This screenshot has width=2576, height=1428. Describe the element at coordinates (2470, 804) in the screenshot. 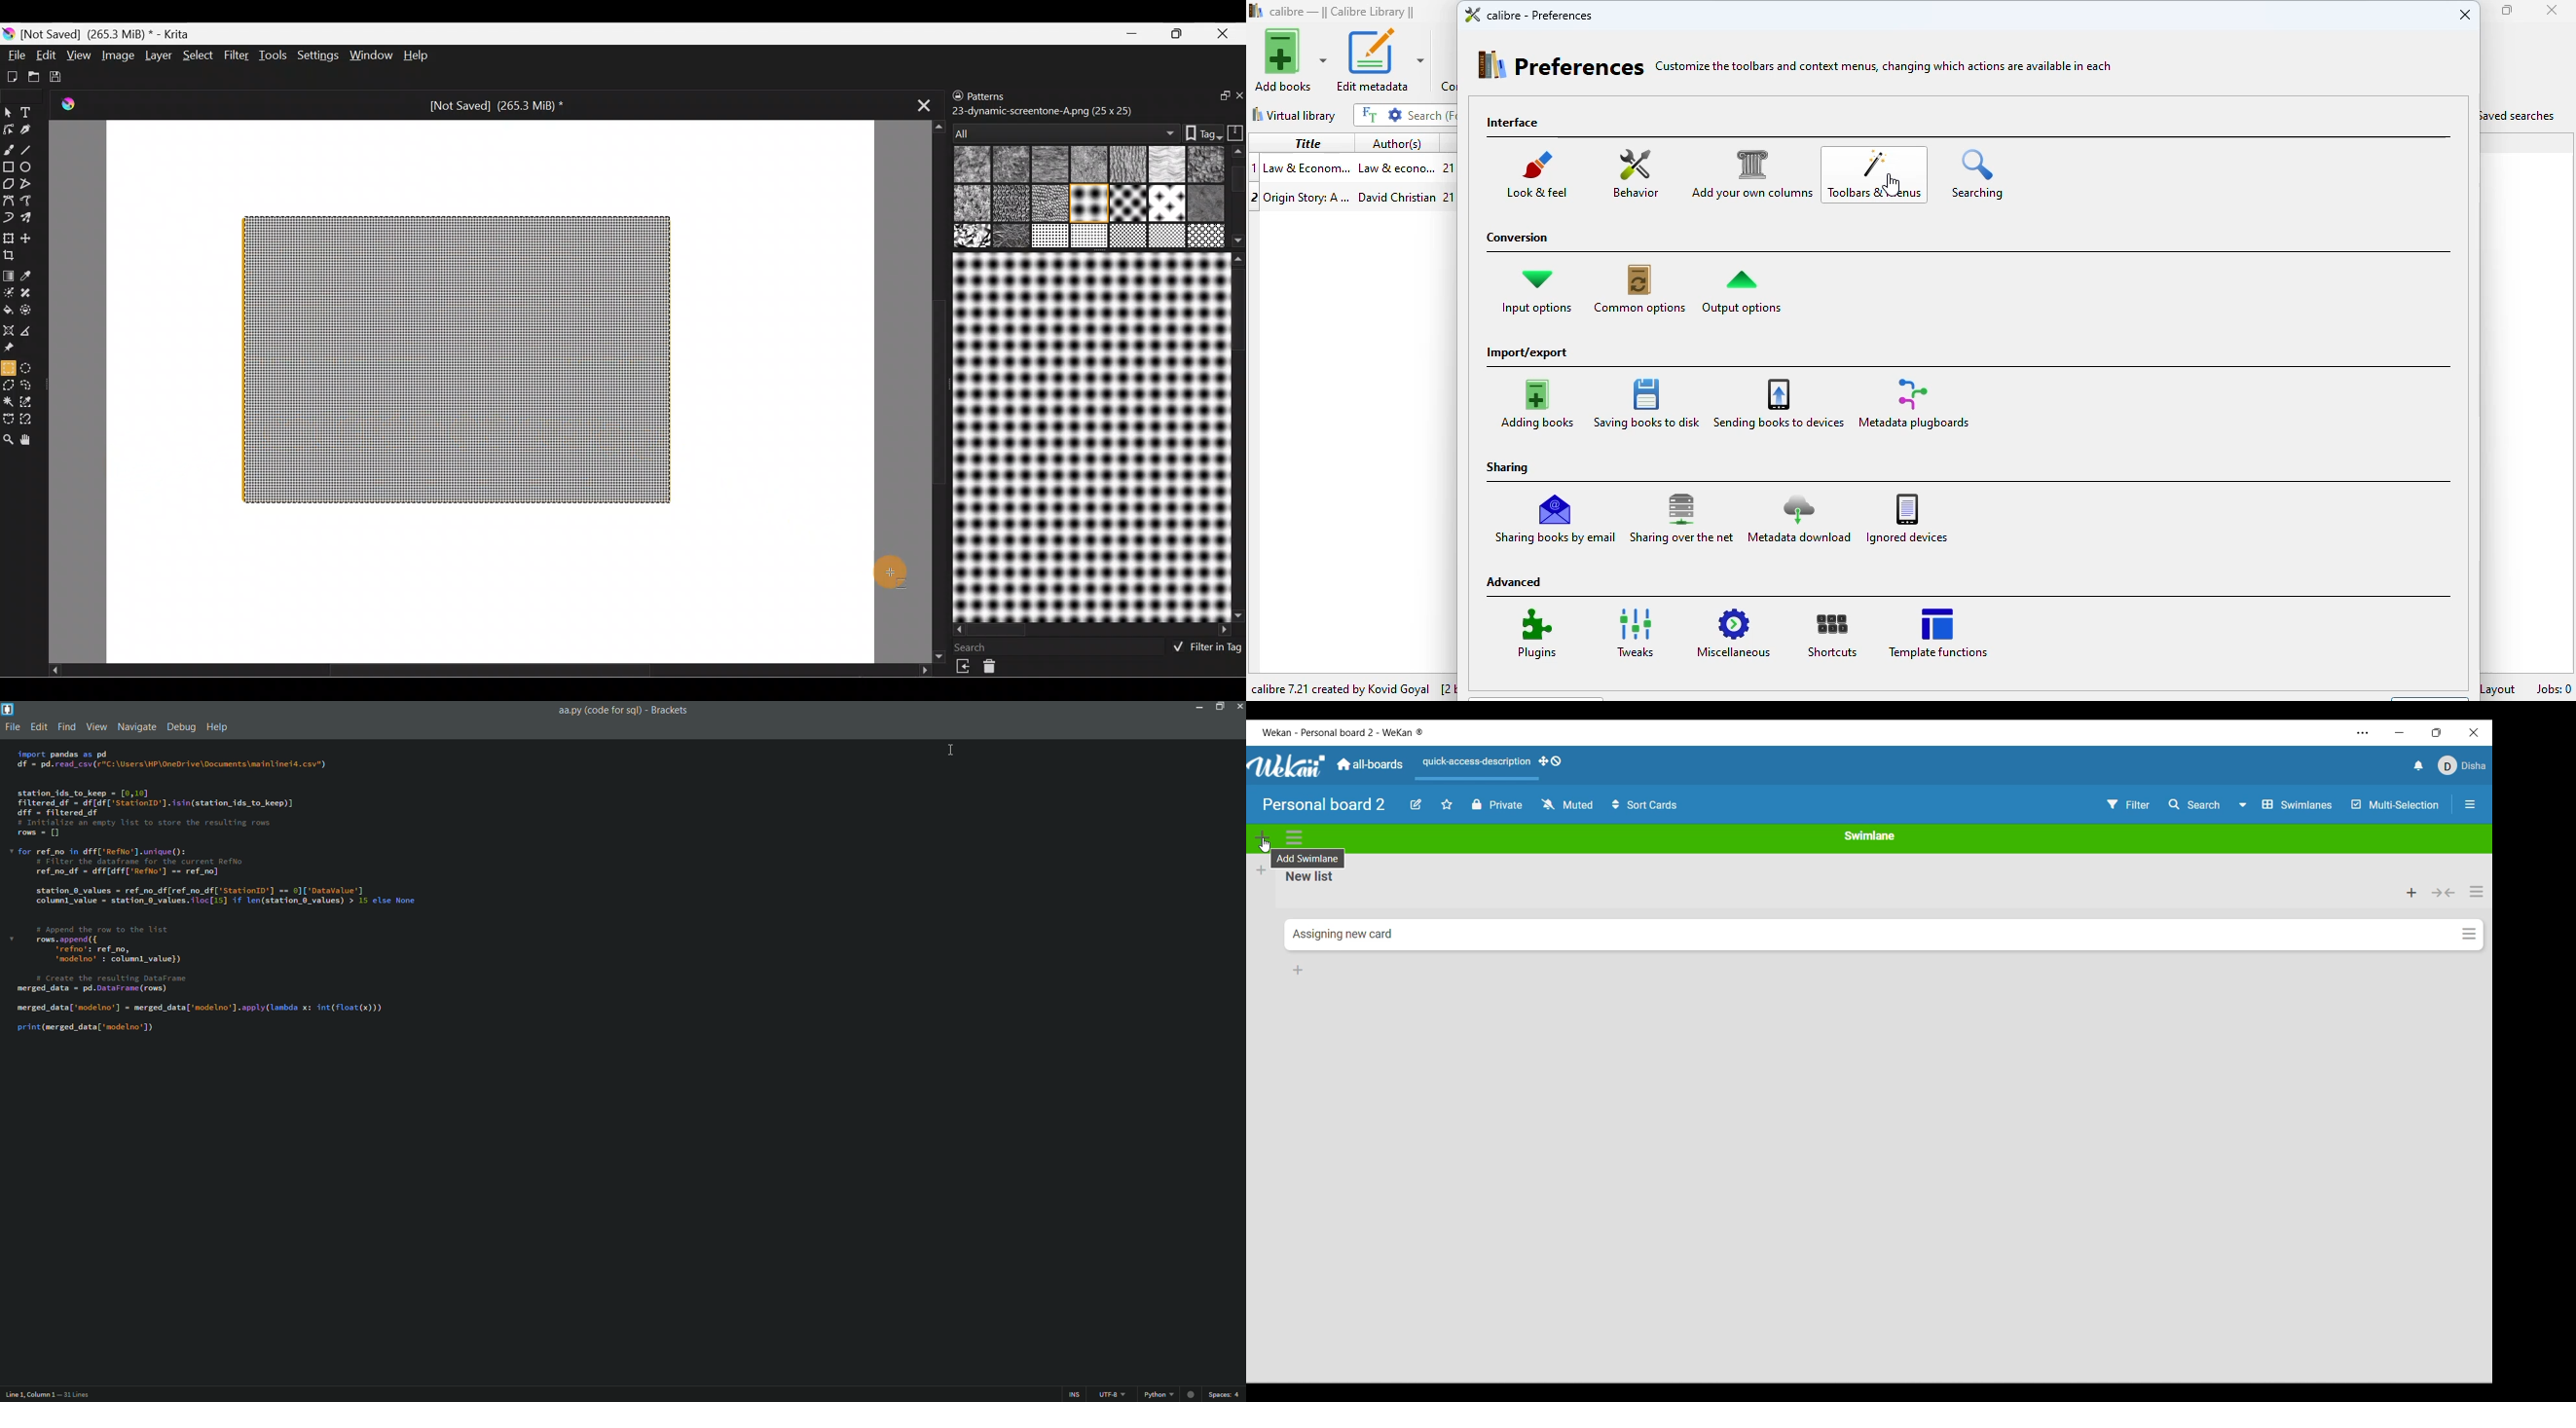

I see `Close/Open side bar` at that location.